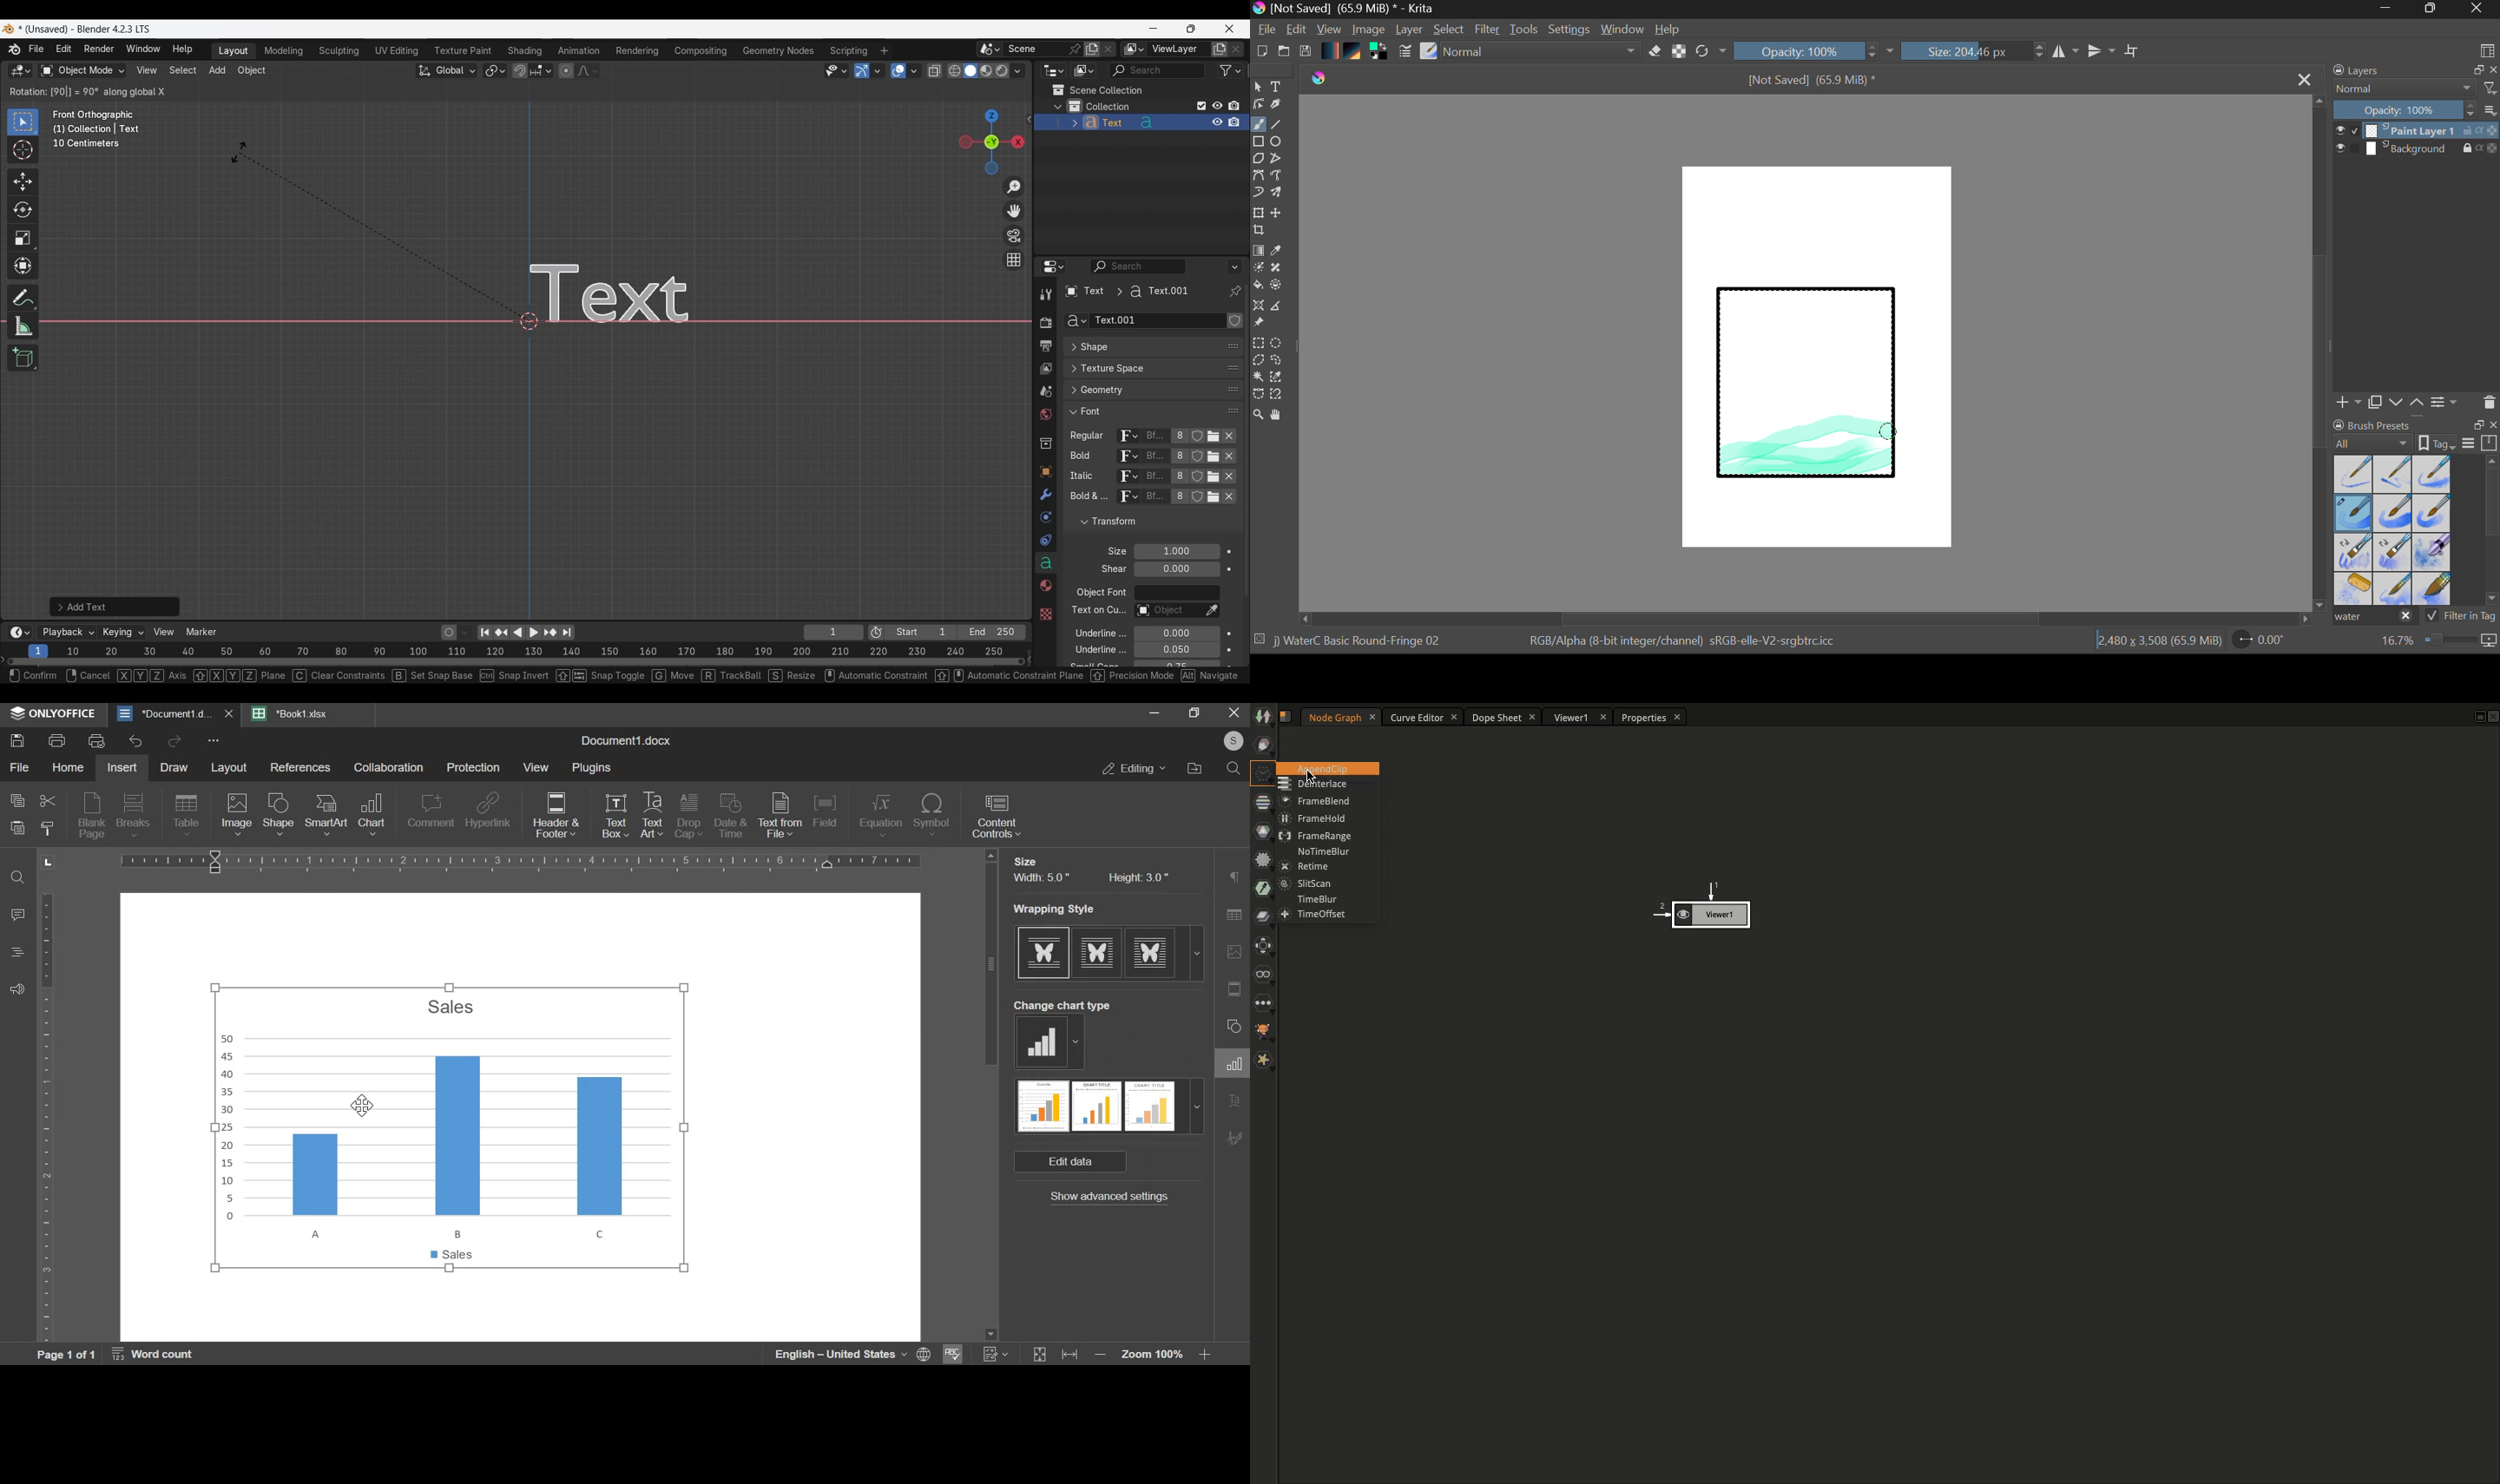 This screenshot has height=1484, width=2520. What do you see at coordinates (1315, 785) in the screenshot?
I see `Deinterlae` at bounding box center [1315, 785].